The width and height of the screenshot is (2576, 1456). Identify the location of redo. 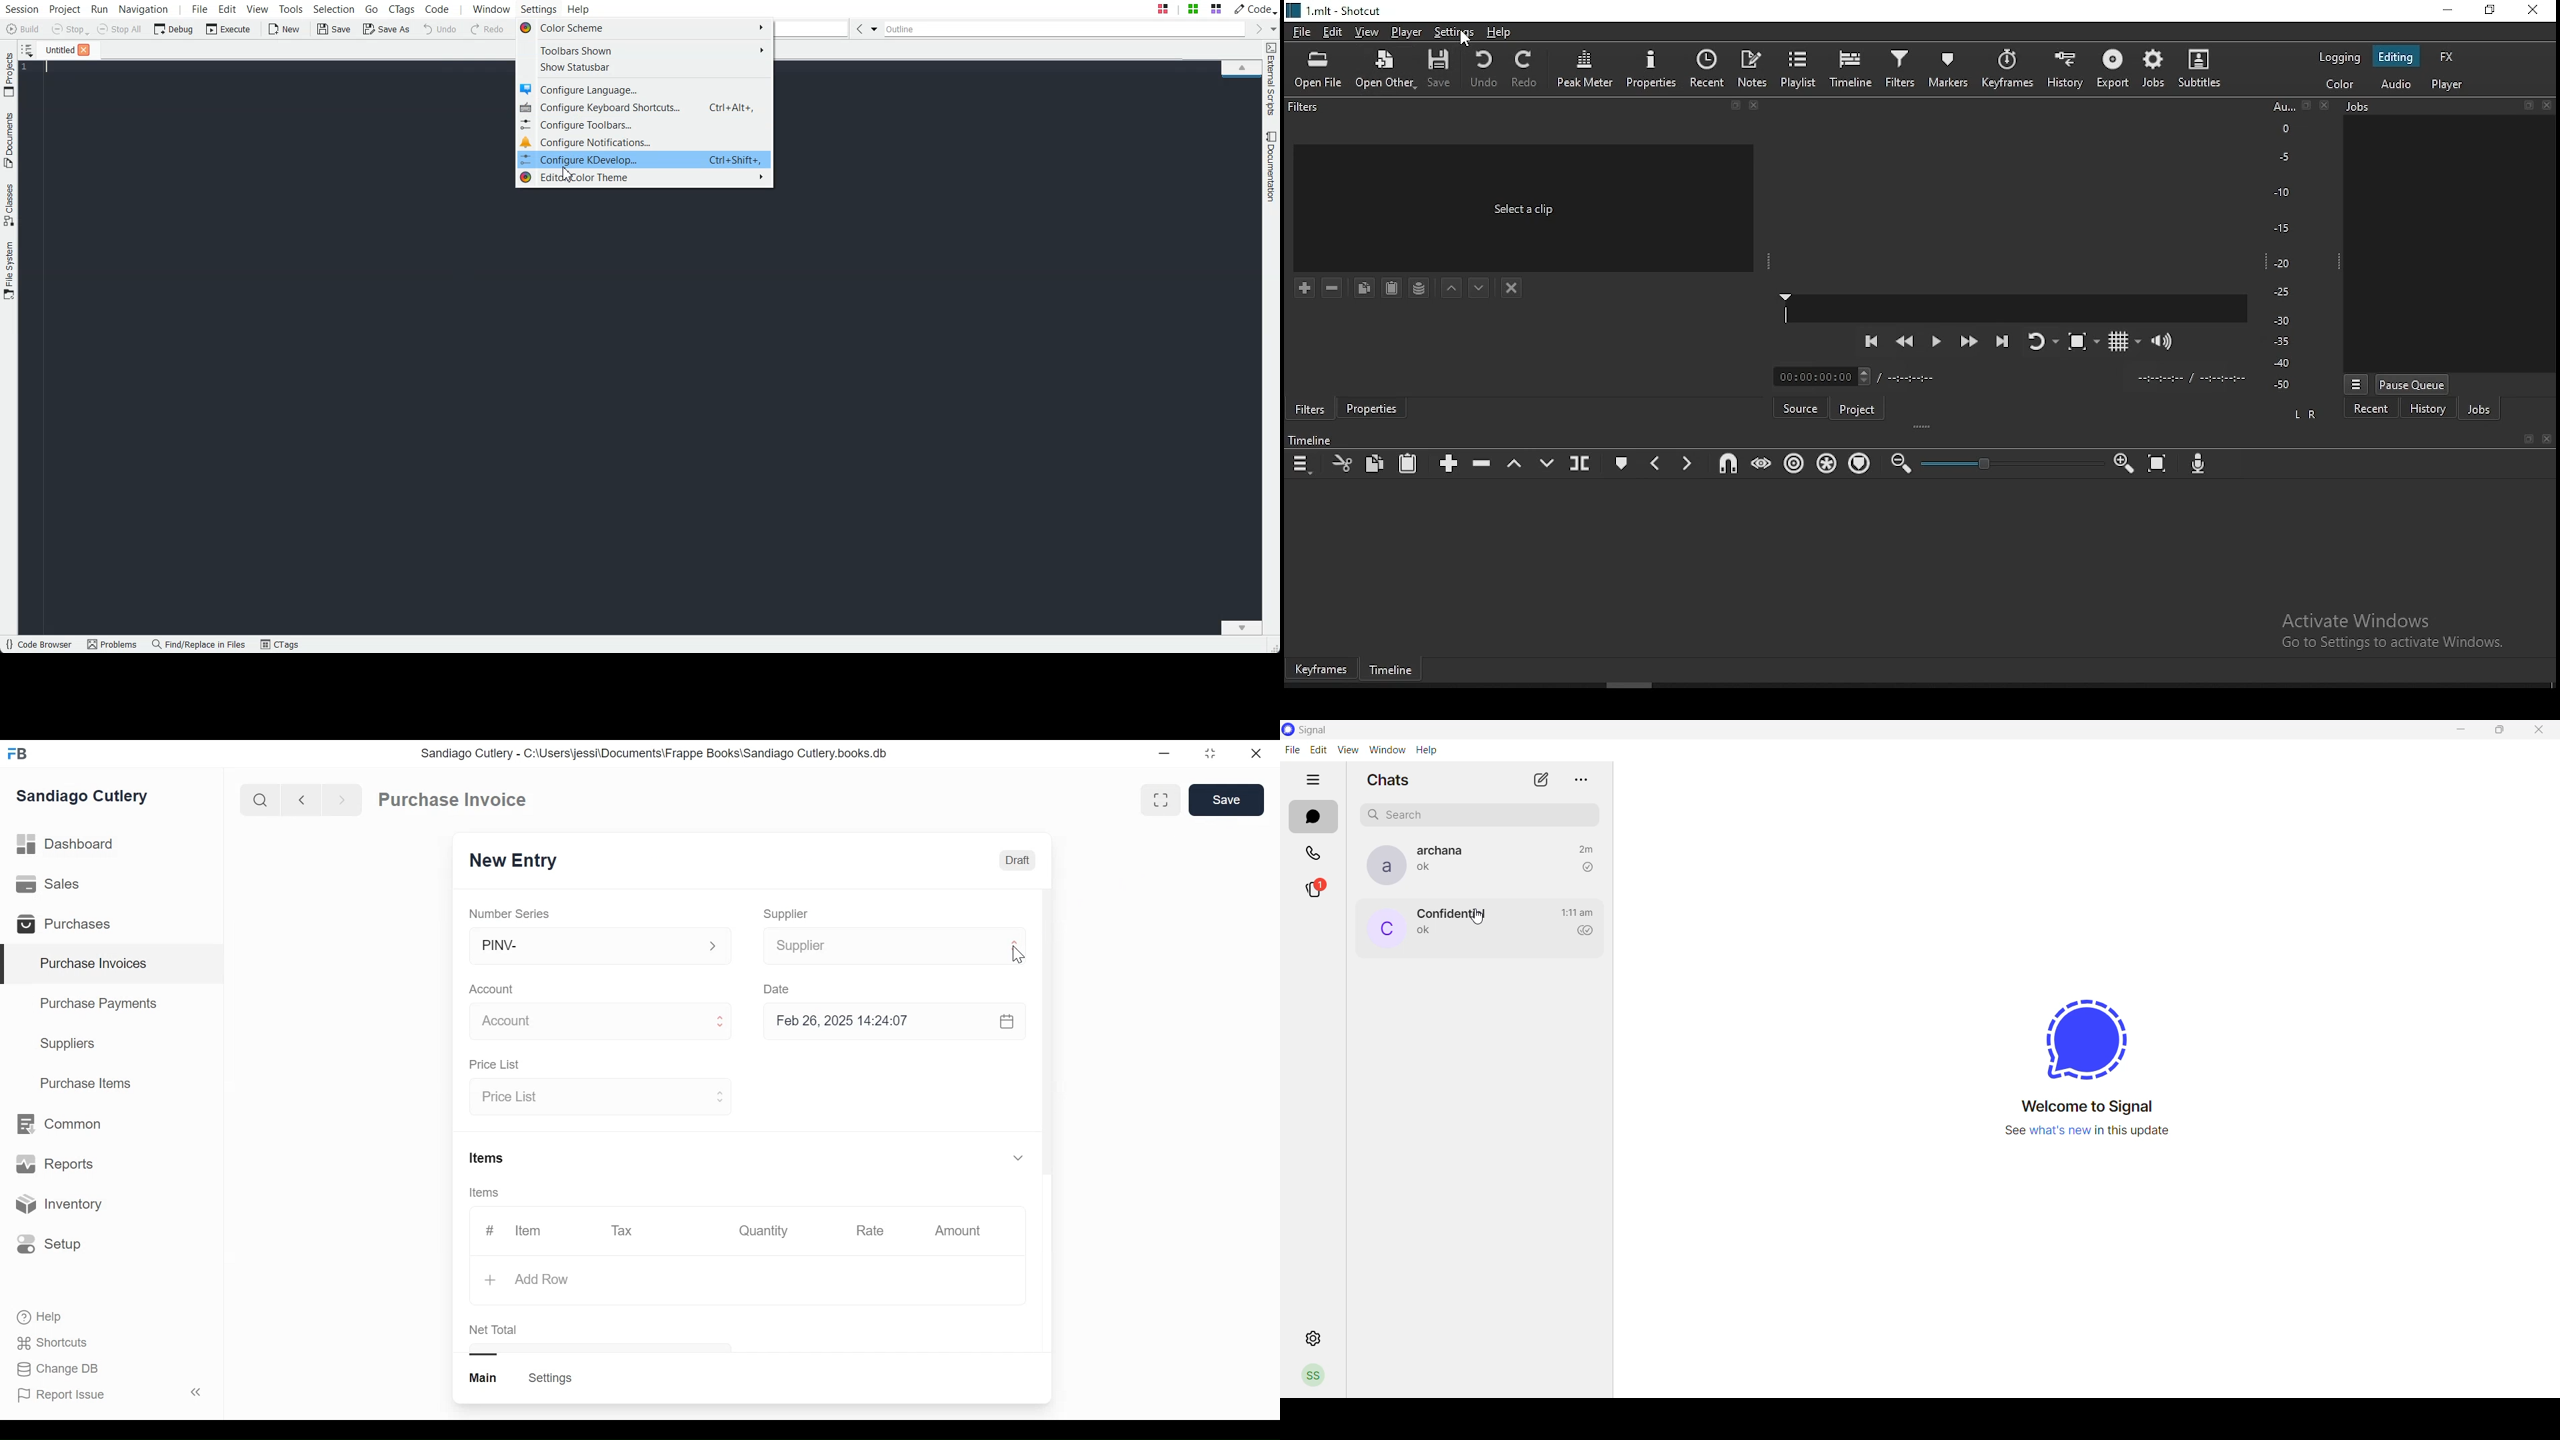
(1529, 73).